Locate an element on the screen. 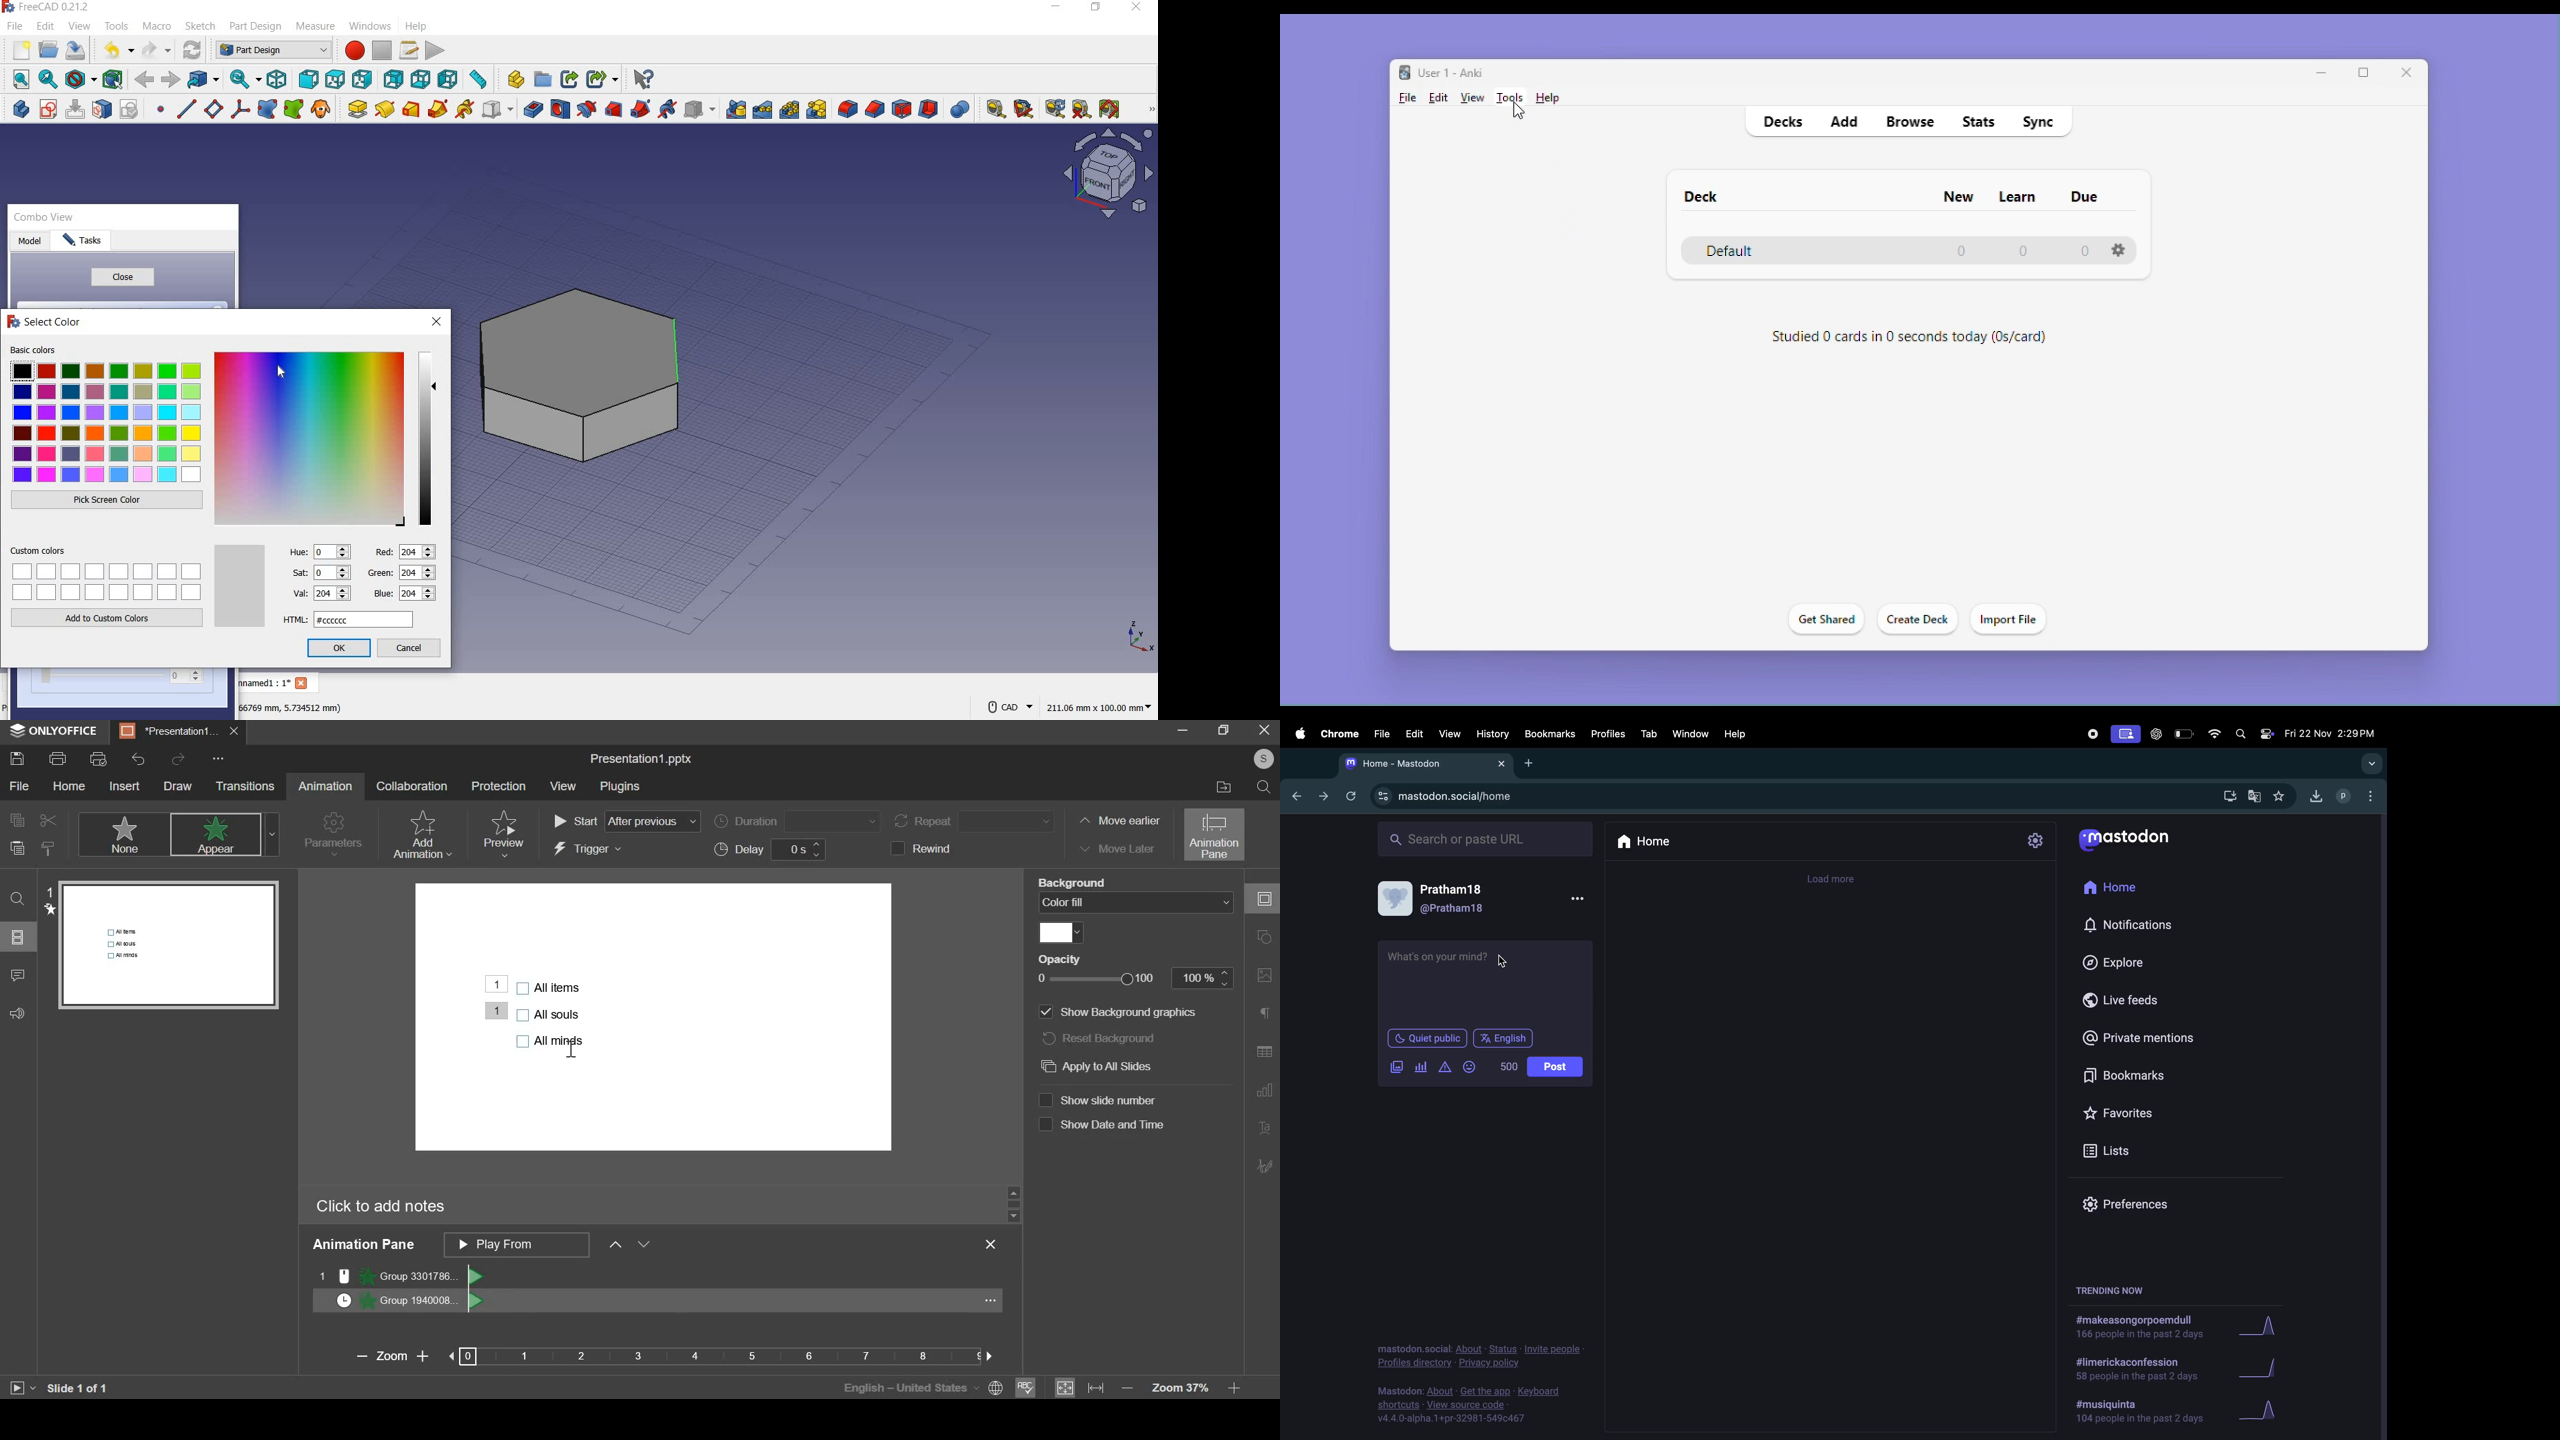  tabs is located at coordinates (1413, 764).